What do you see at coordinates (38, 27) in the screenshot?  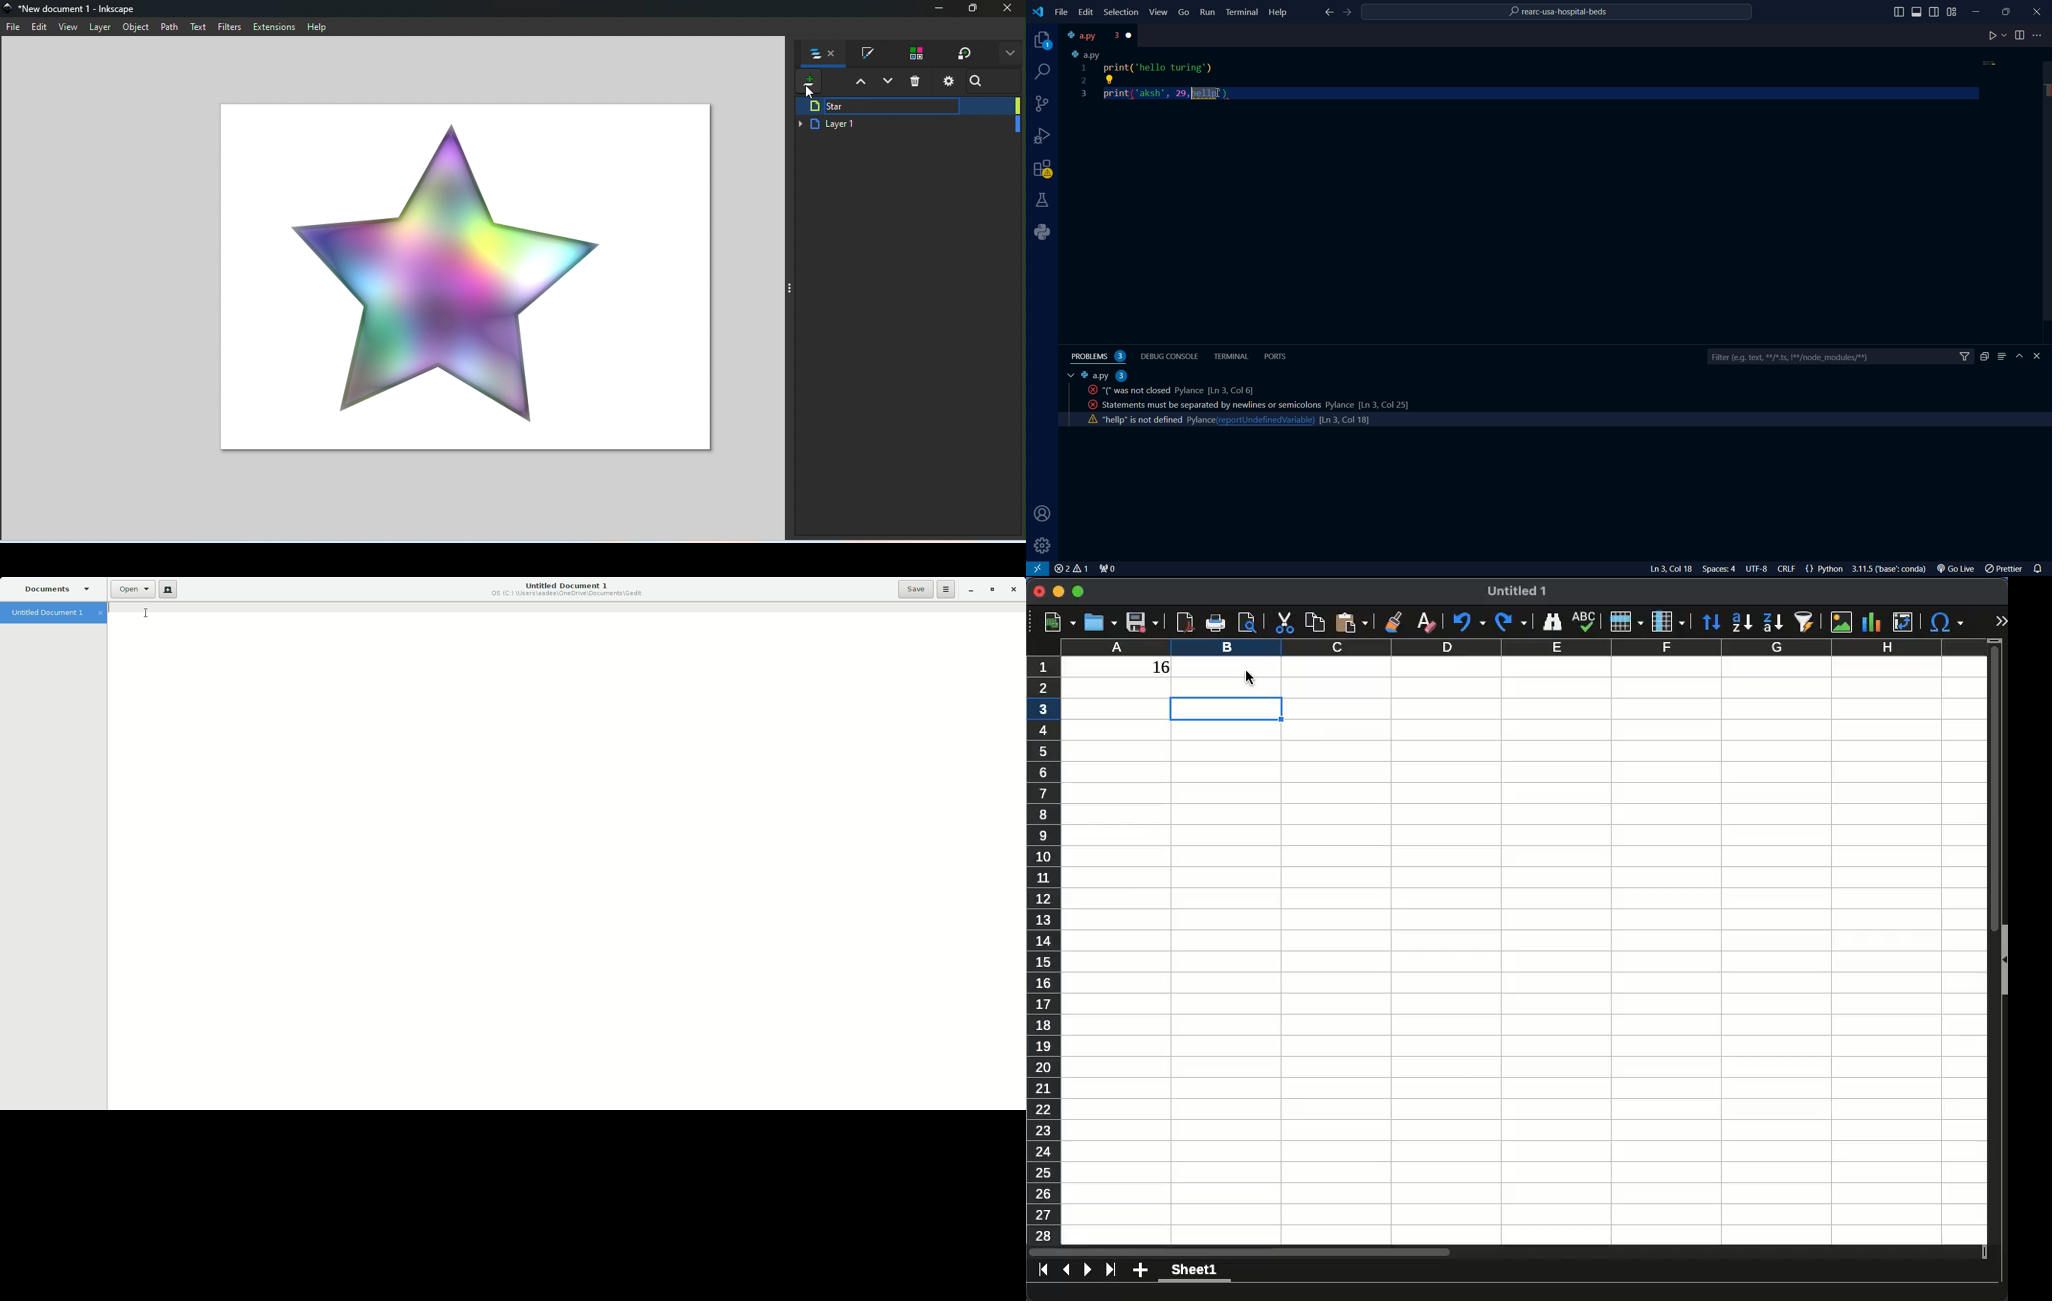 I see `Edit` at bounding box center [38, 27].